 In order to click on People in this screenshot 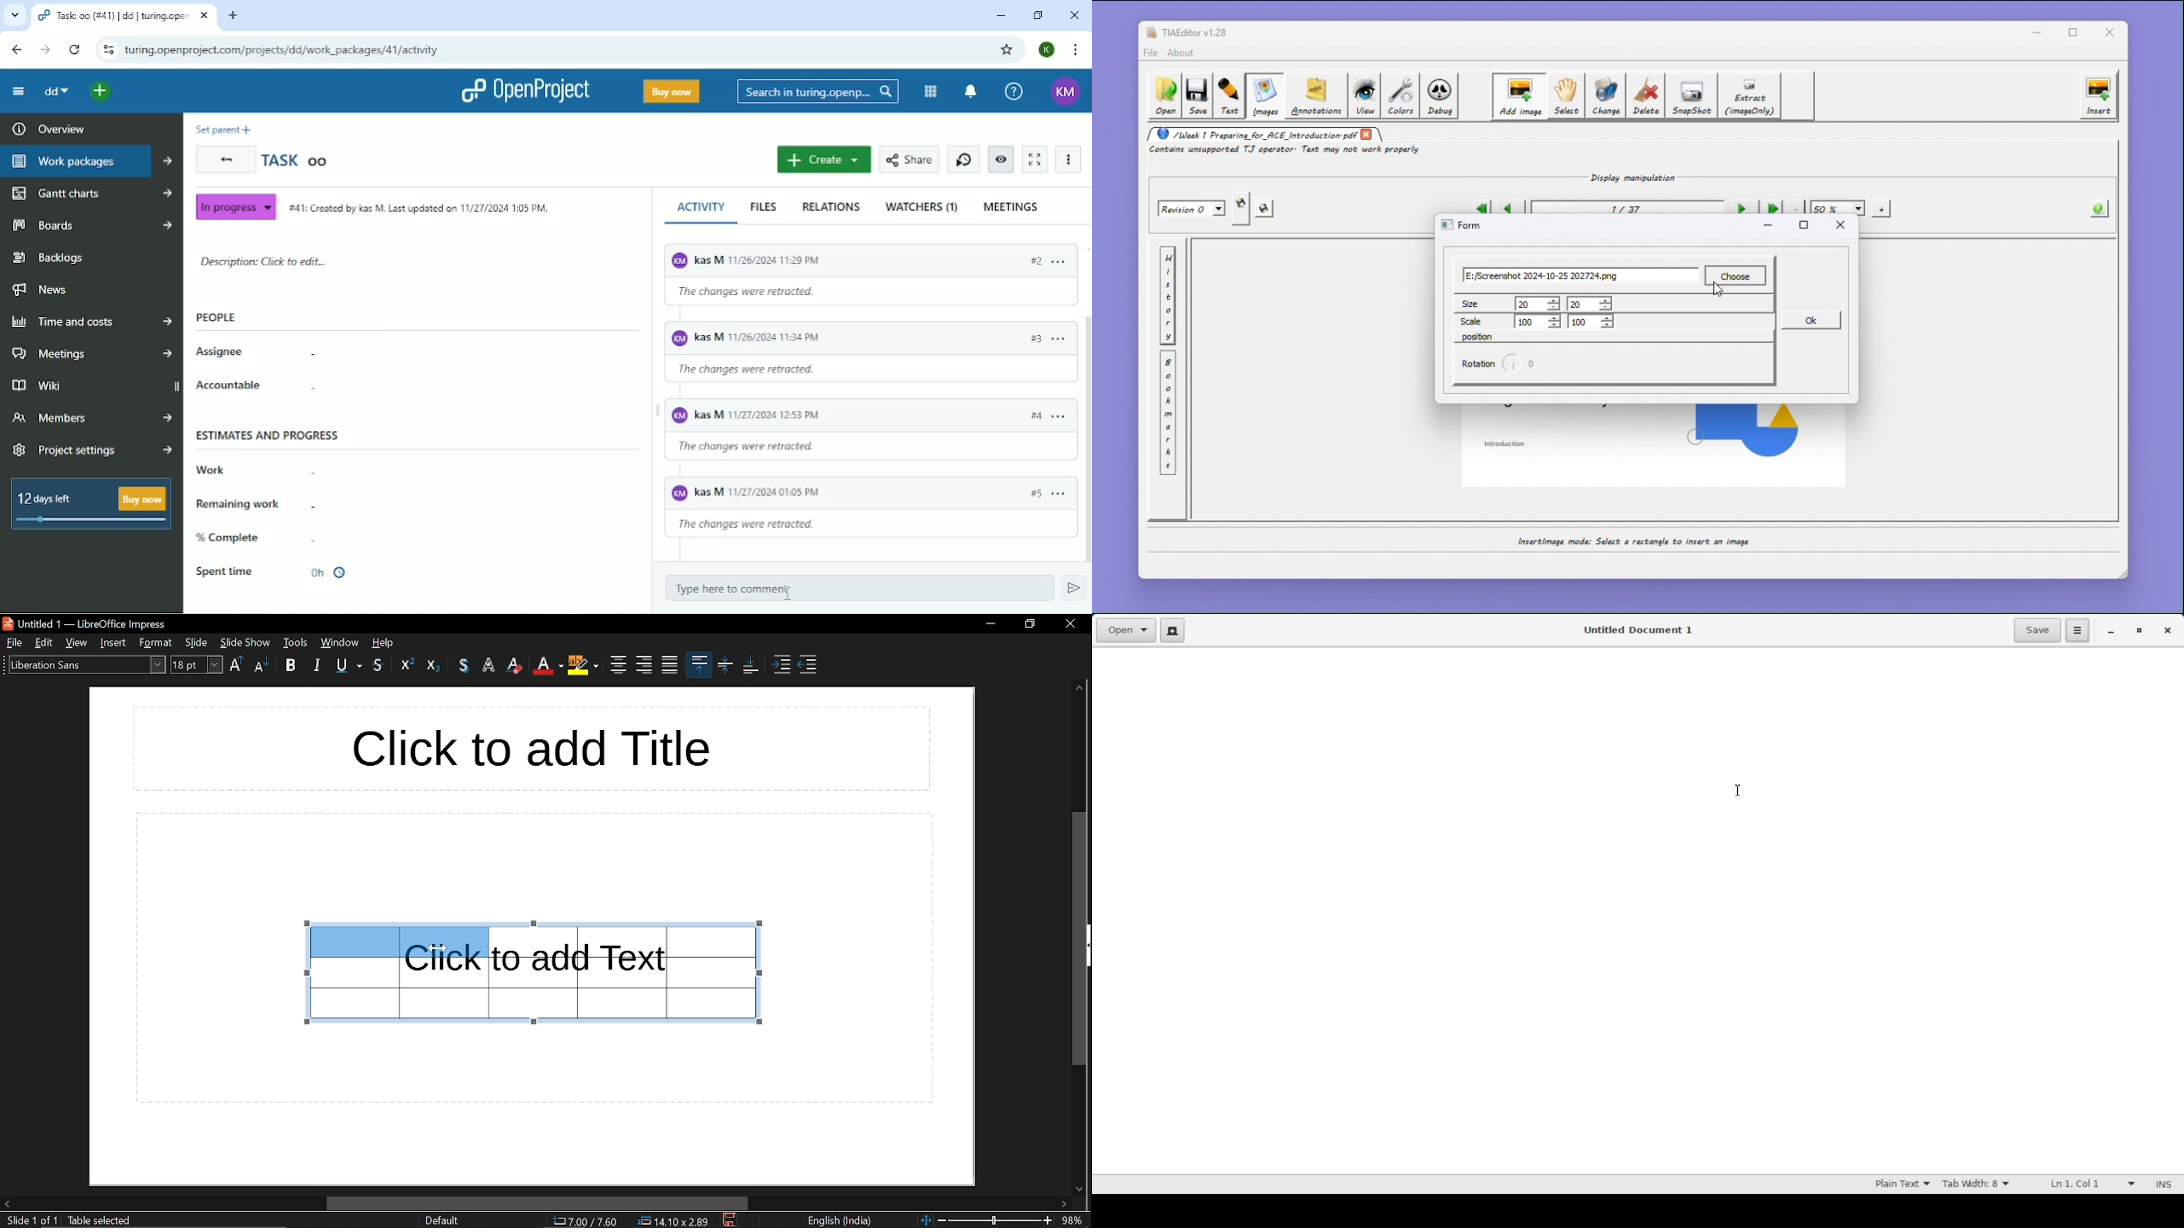, I will do `click(216, 317)`.